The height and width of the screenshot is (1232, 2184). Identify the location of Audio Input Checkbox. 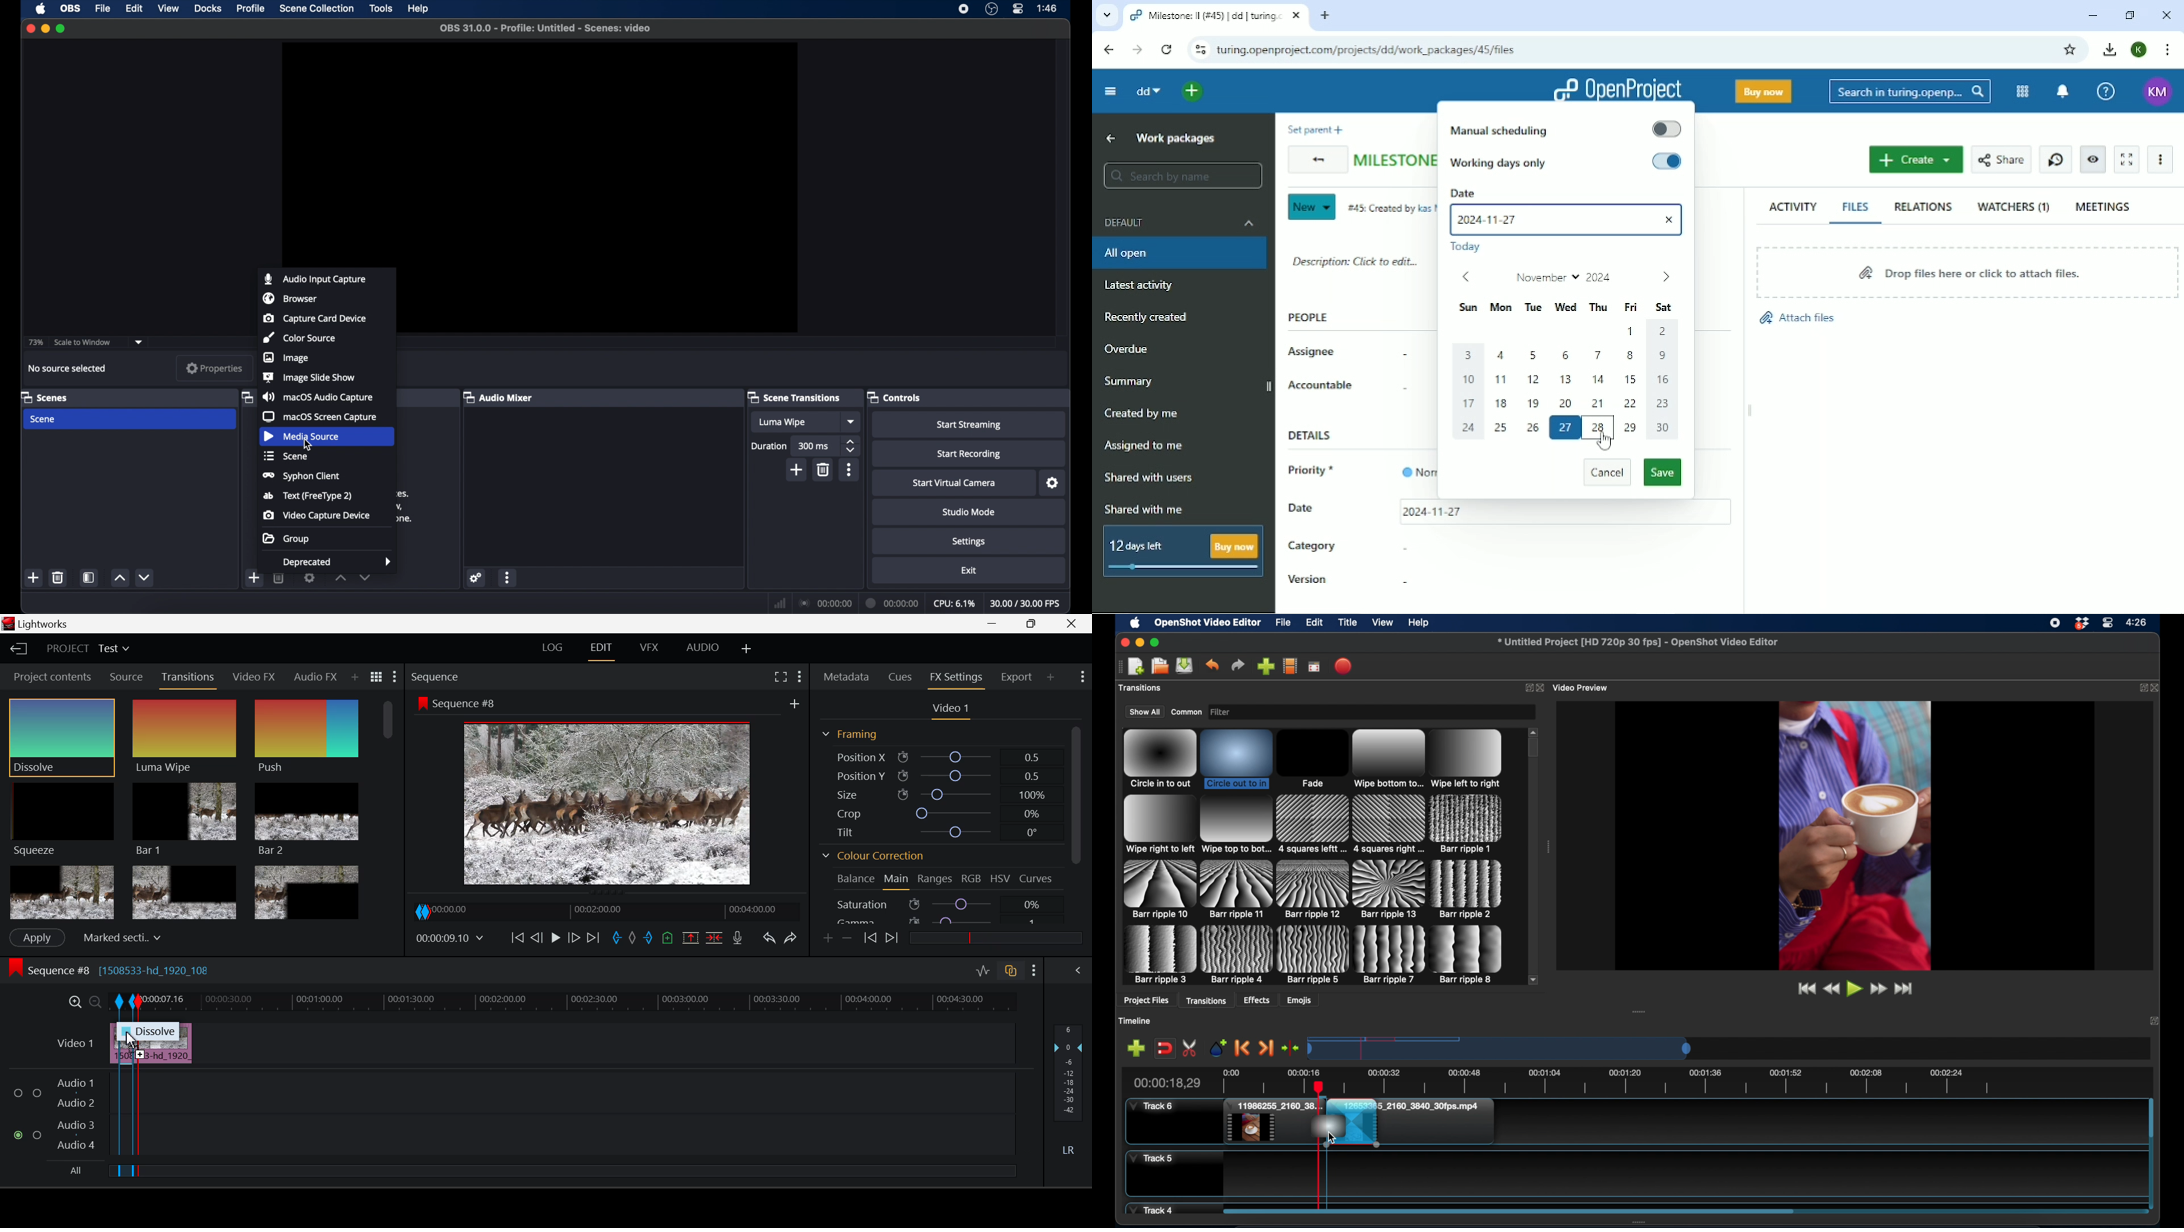
(19, 1093).